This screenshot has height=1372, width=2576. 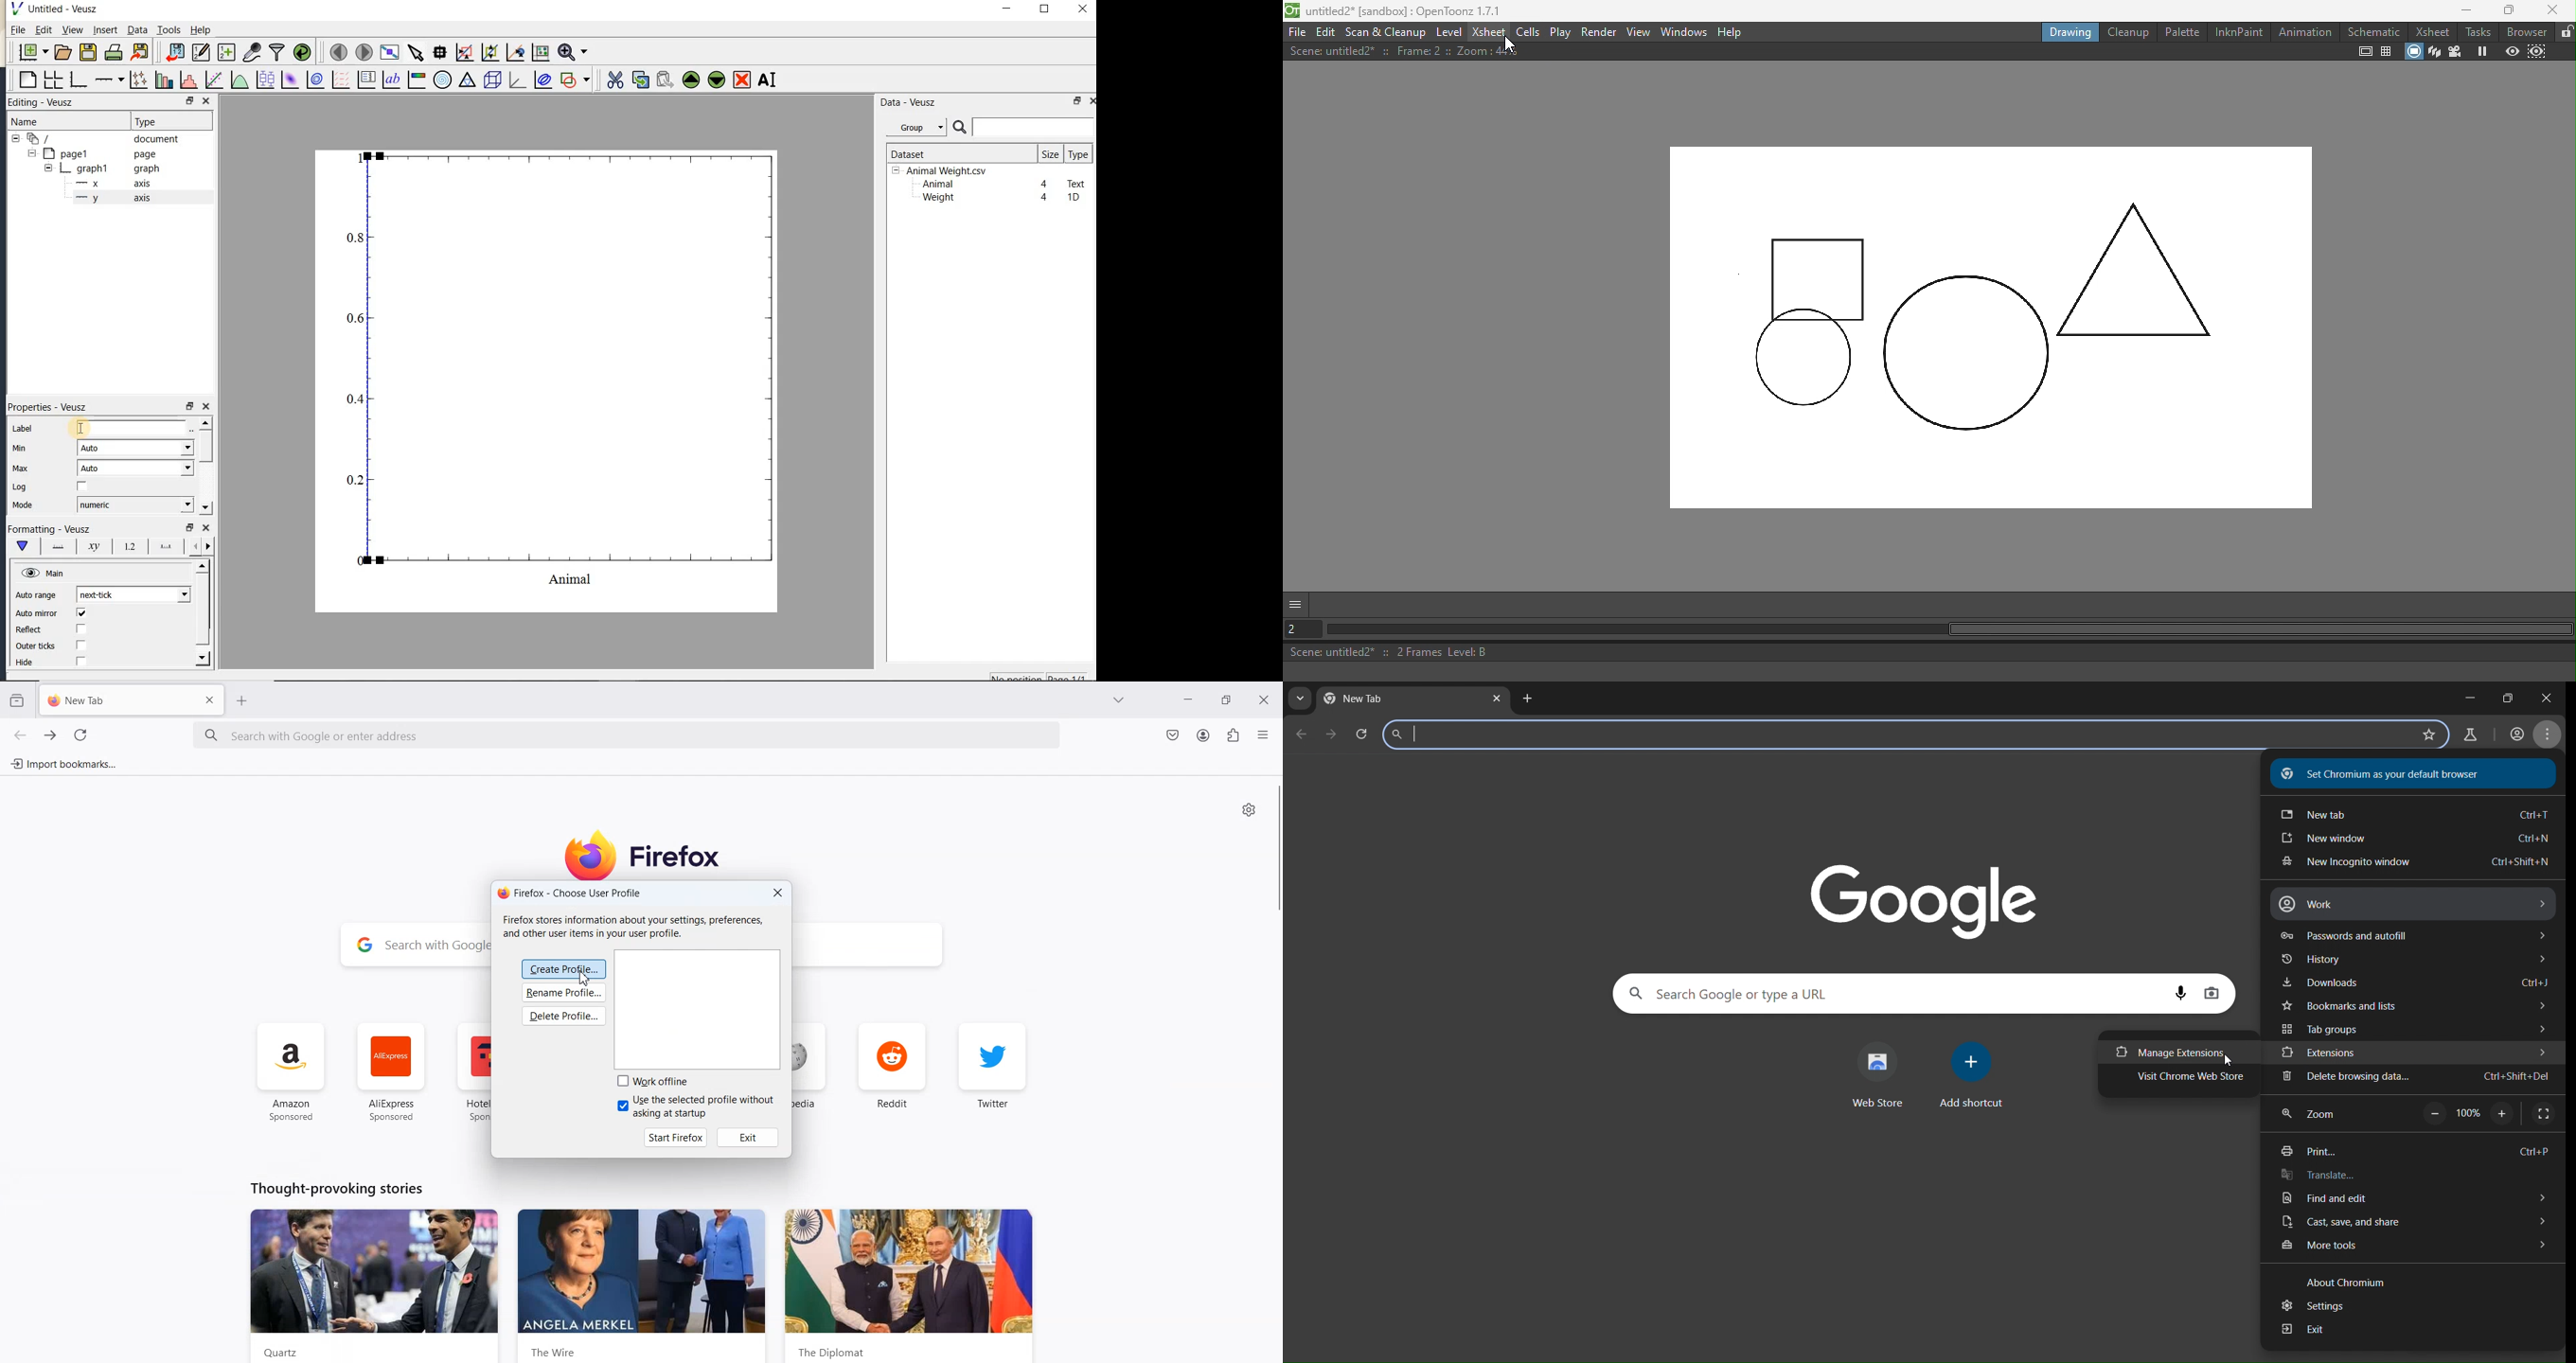 I want to click on Label, so click(x=24, y=429).